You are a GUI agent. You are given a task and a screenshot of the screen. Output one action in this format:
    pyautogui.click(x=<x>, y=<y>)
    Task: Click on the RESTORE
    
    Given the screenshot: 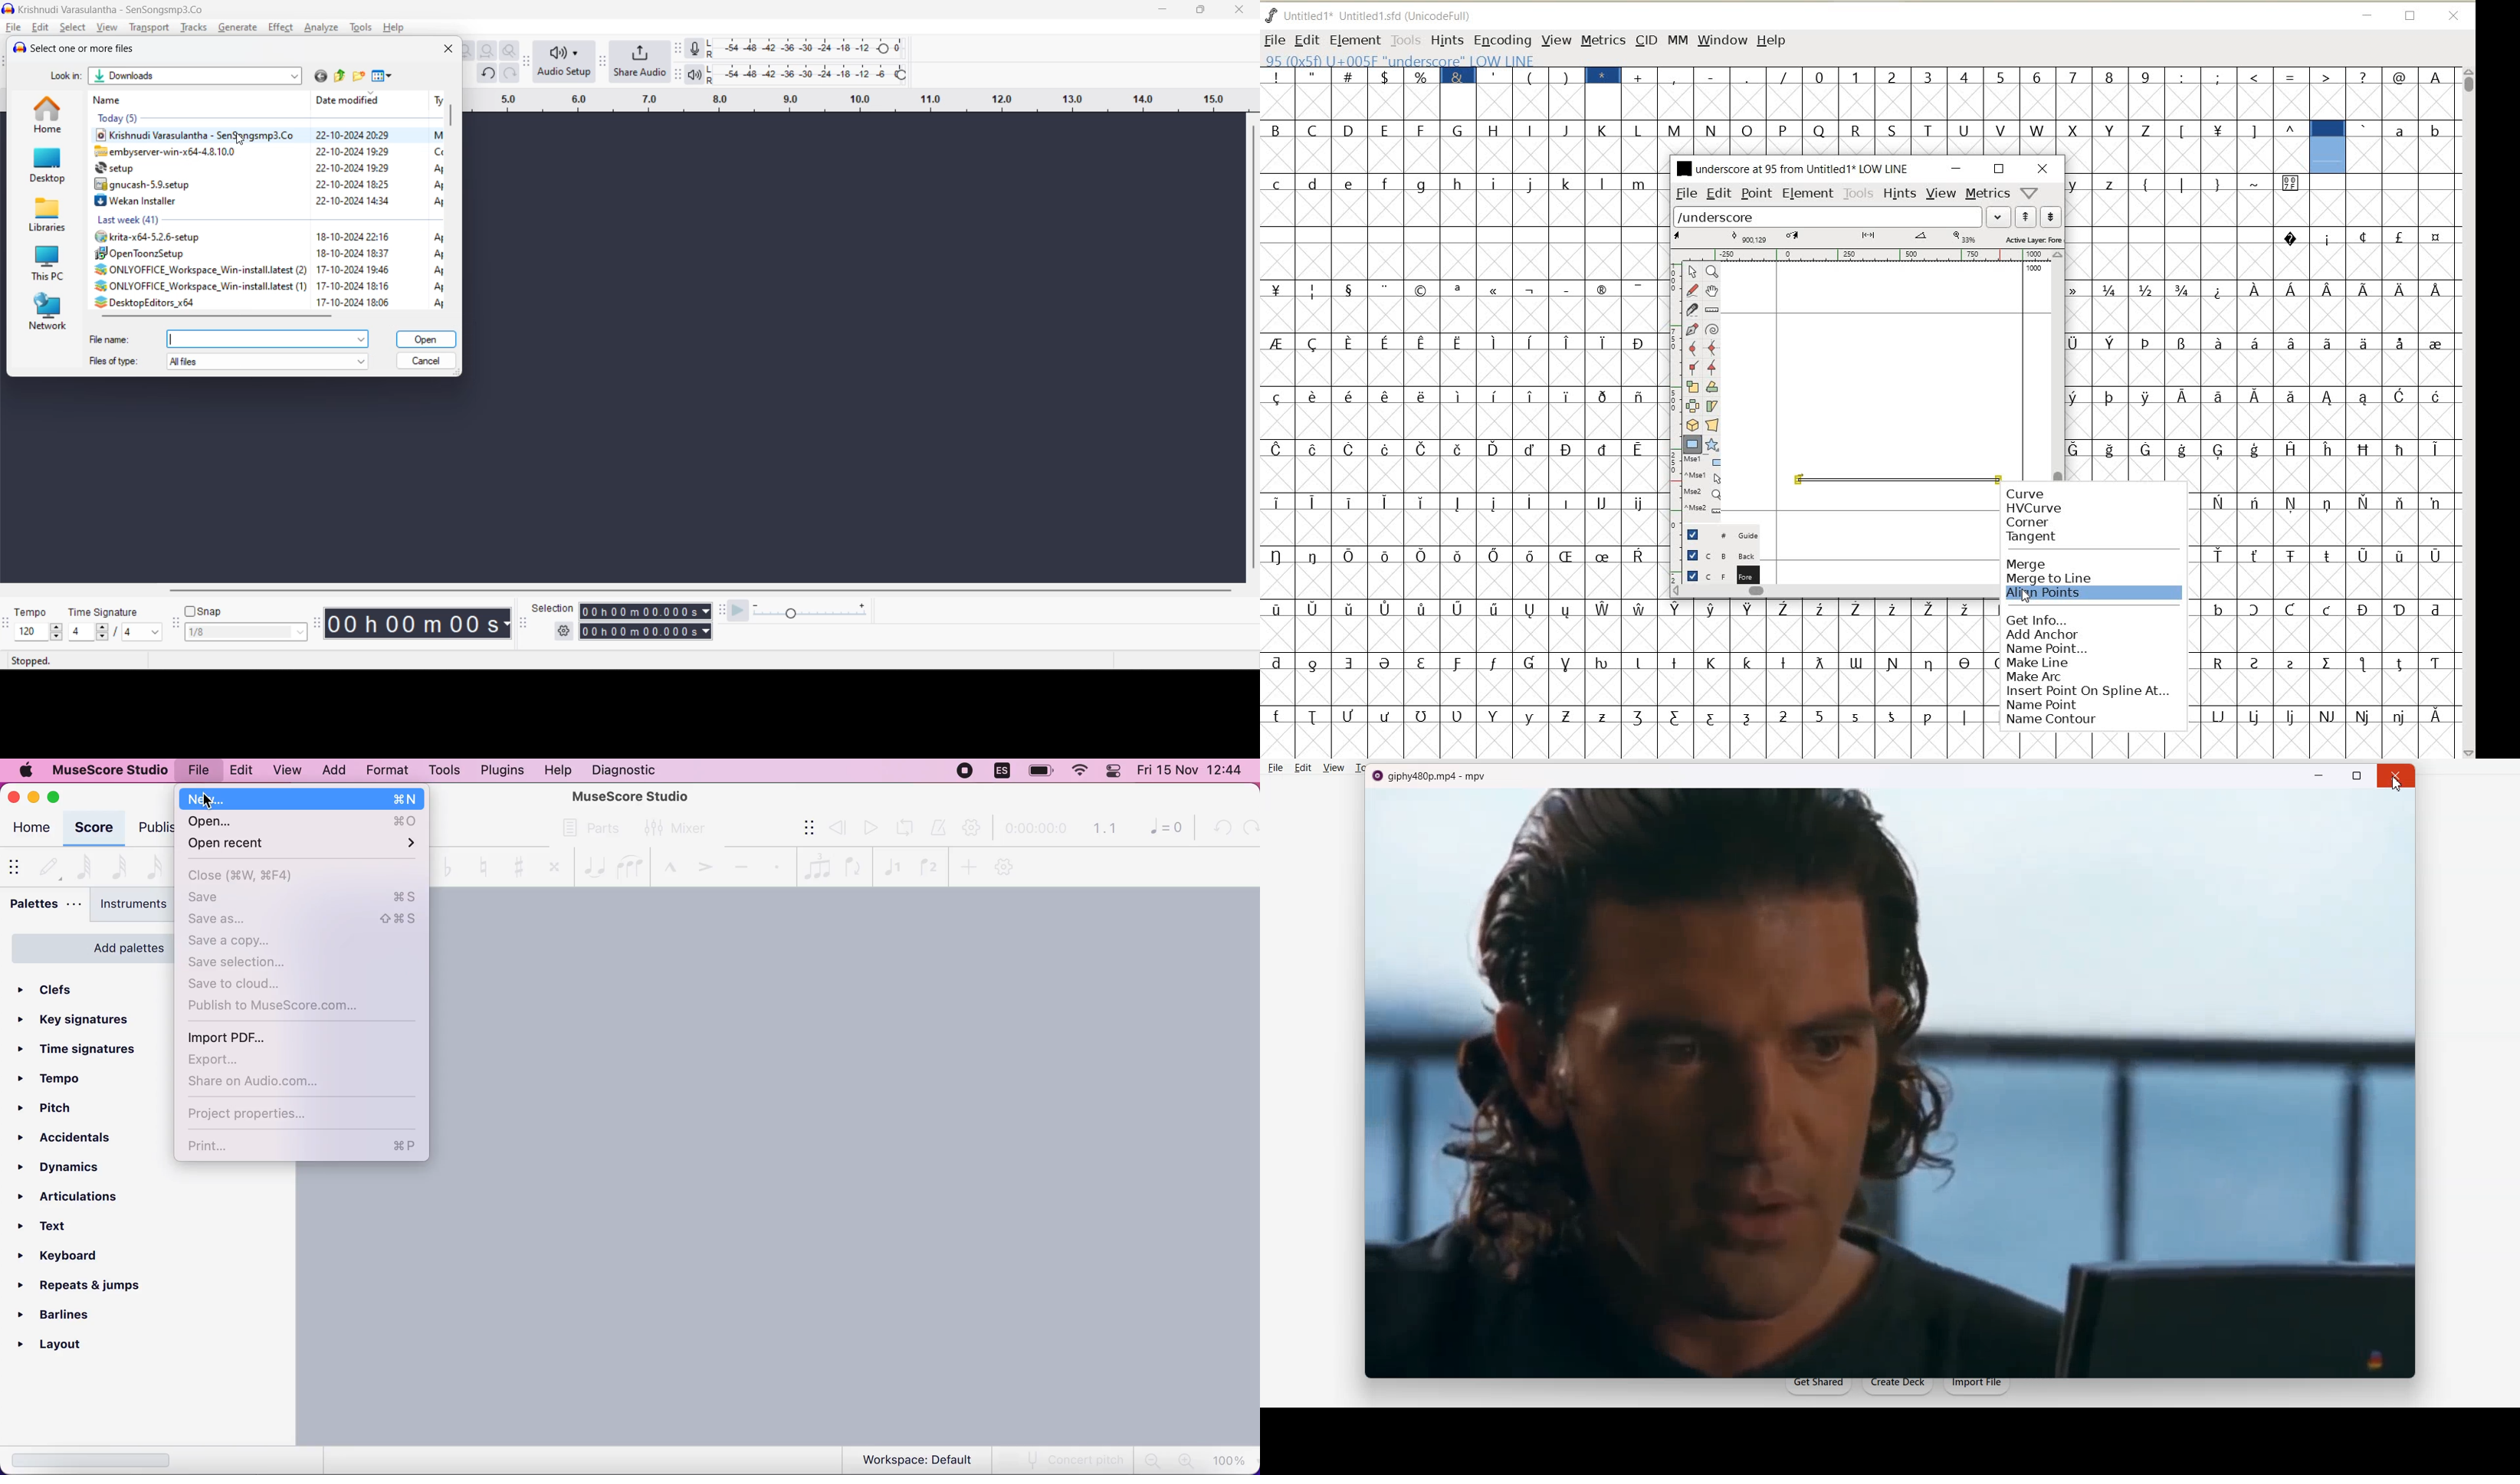 What is the action you would take?
    pyautogui.click(x=2000, y=169)
    